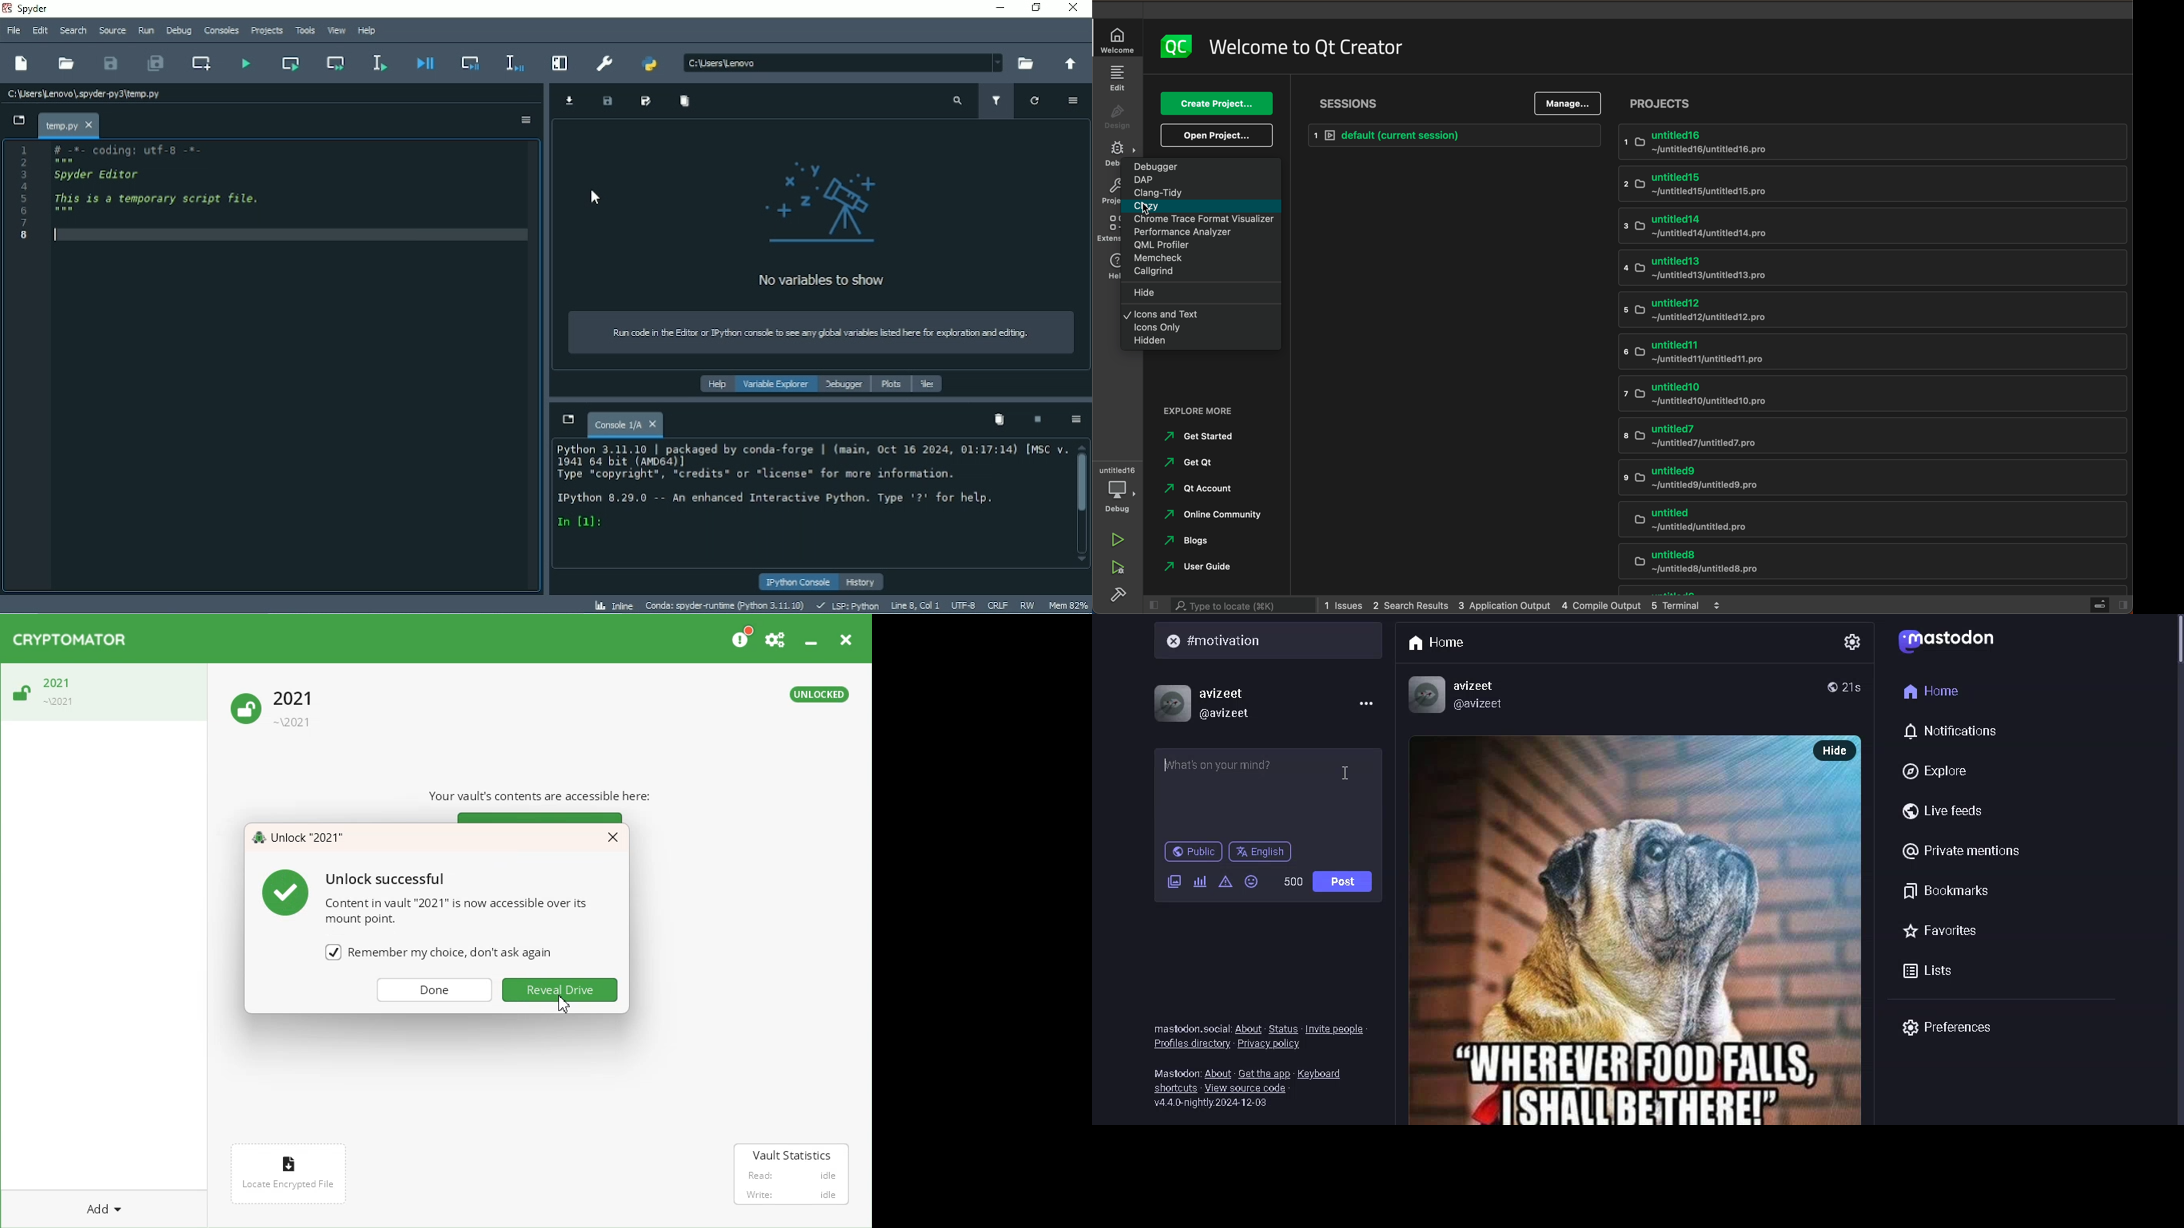 This screenshot has width=2184, height=1232. What do you see at coordinates (22, 64) in the screenshot?
I see `New file` at bounding box center [22, 64].